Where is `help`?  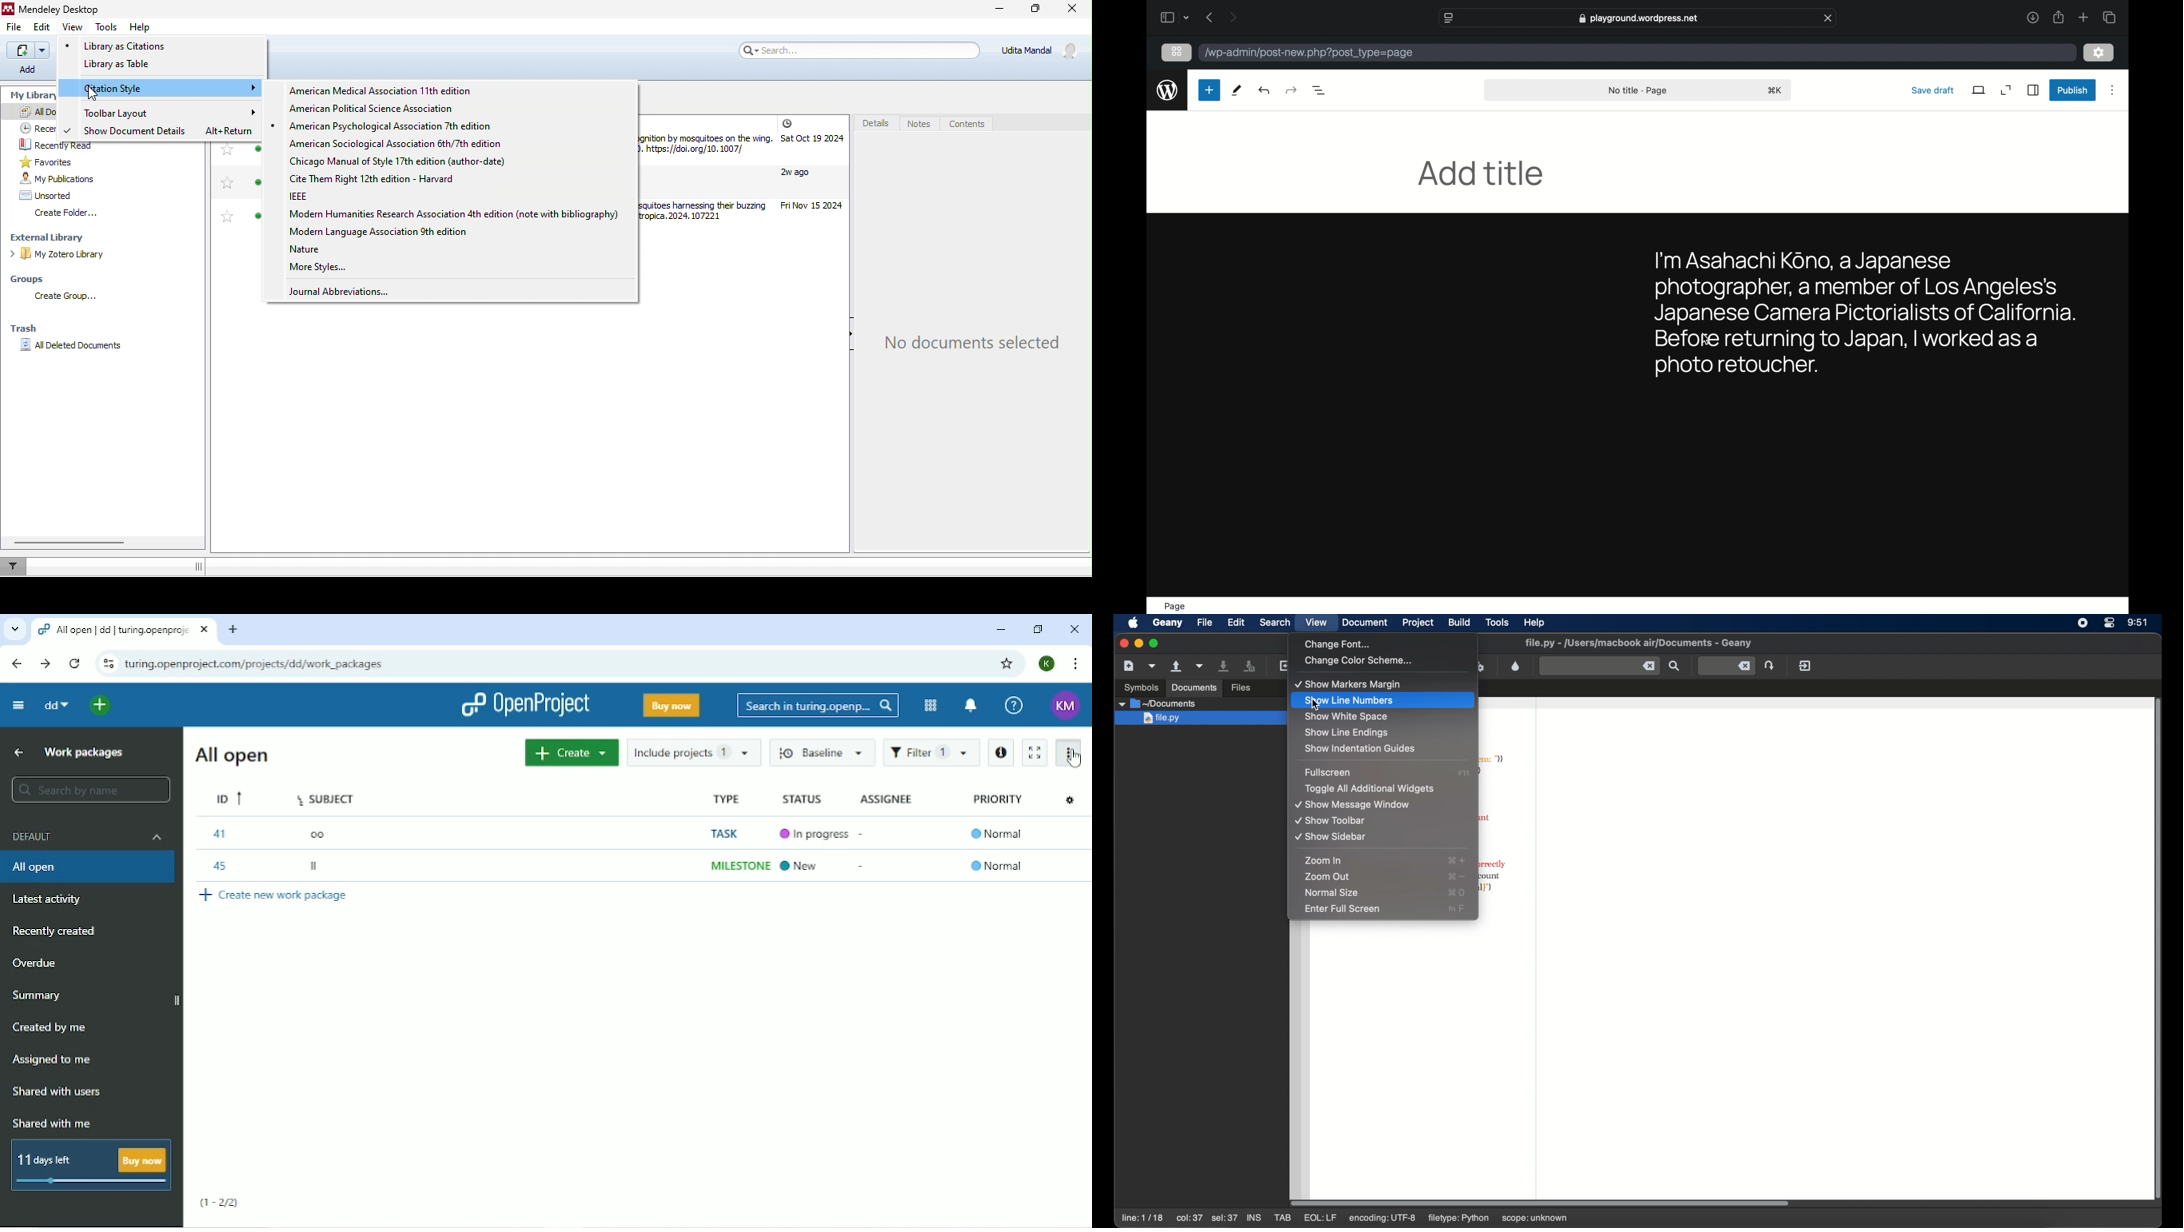 help is located at coordinates (139, 29).